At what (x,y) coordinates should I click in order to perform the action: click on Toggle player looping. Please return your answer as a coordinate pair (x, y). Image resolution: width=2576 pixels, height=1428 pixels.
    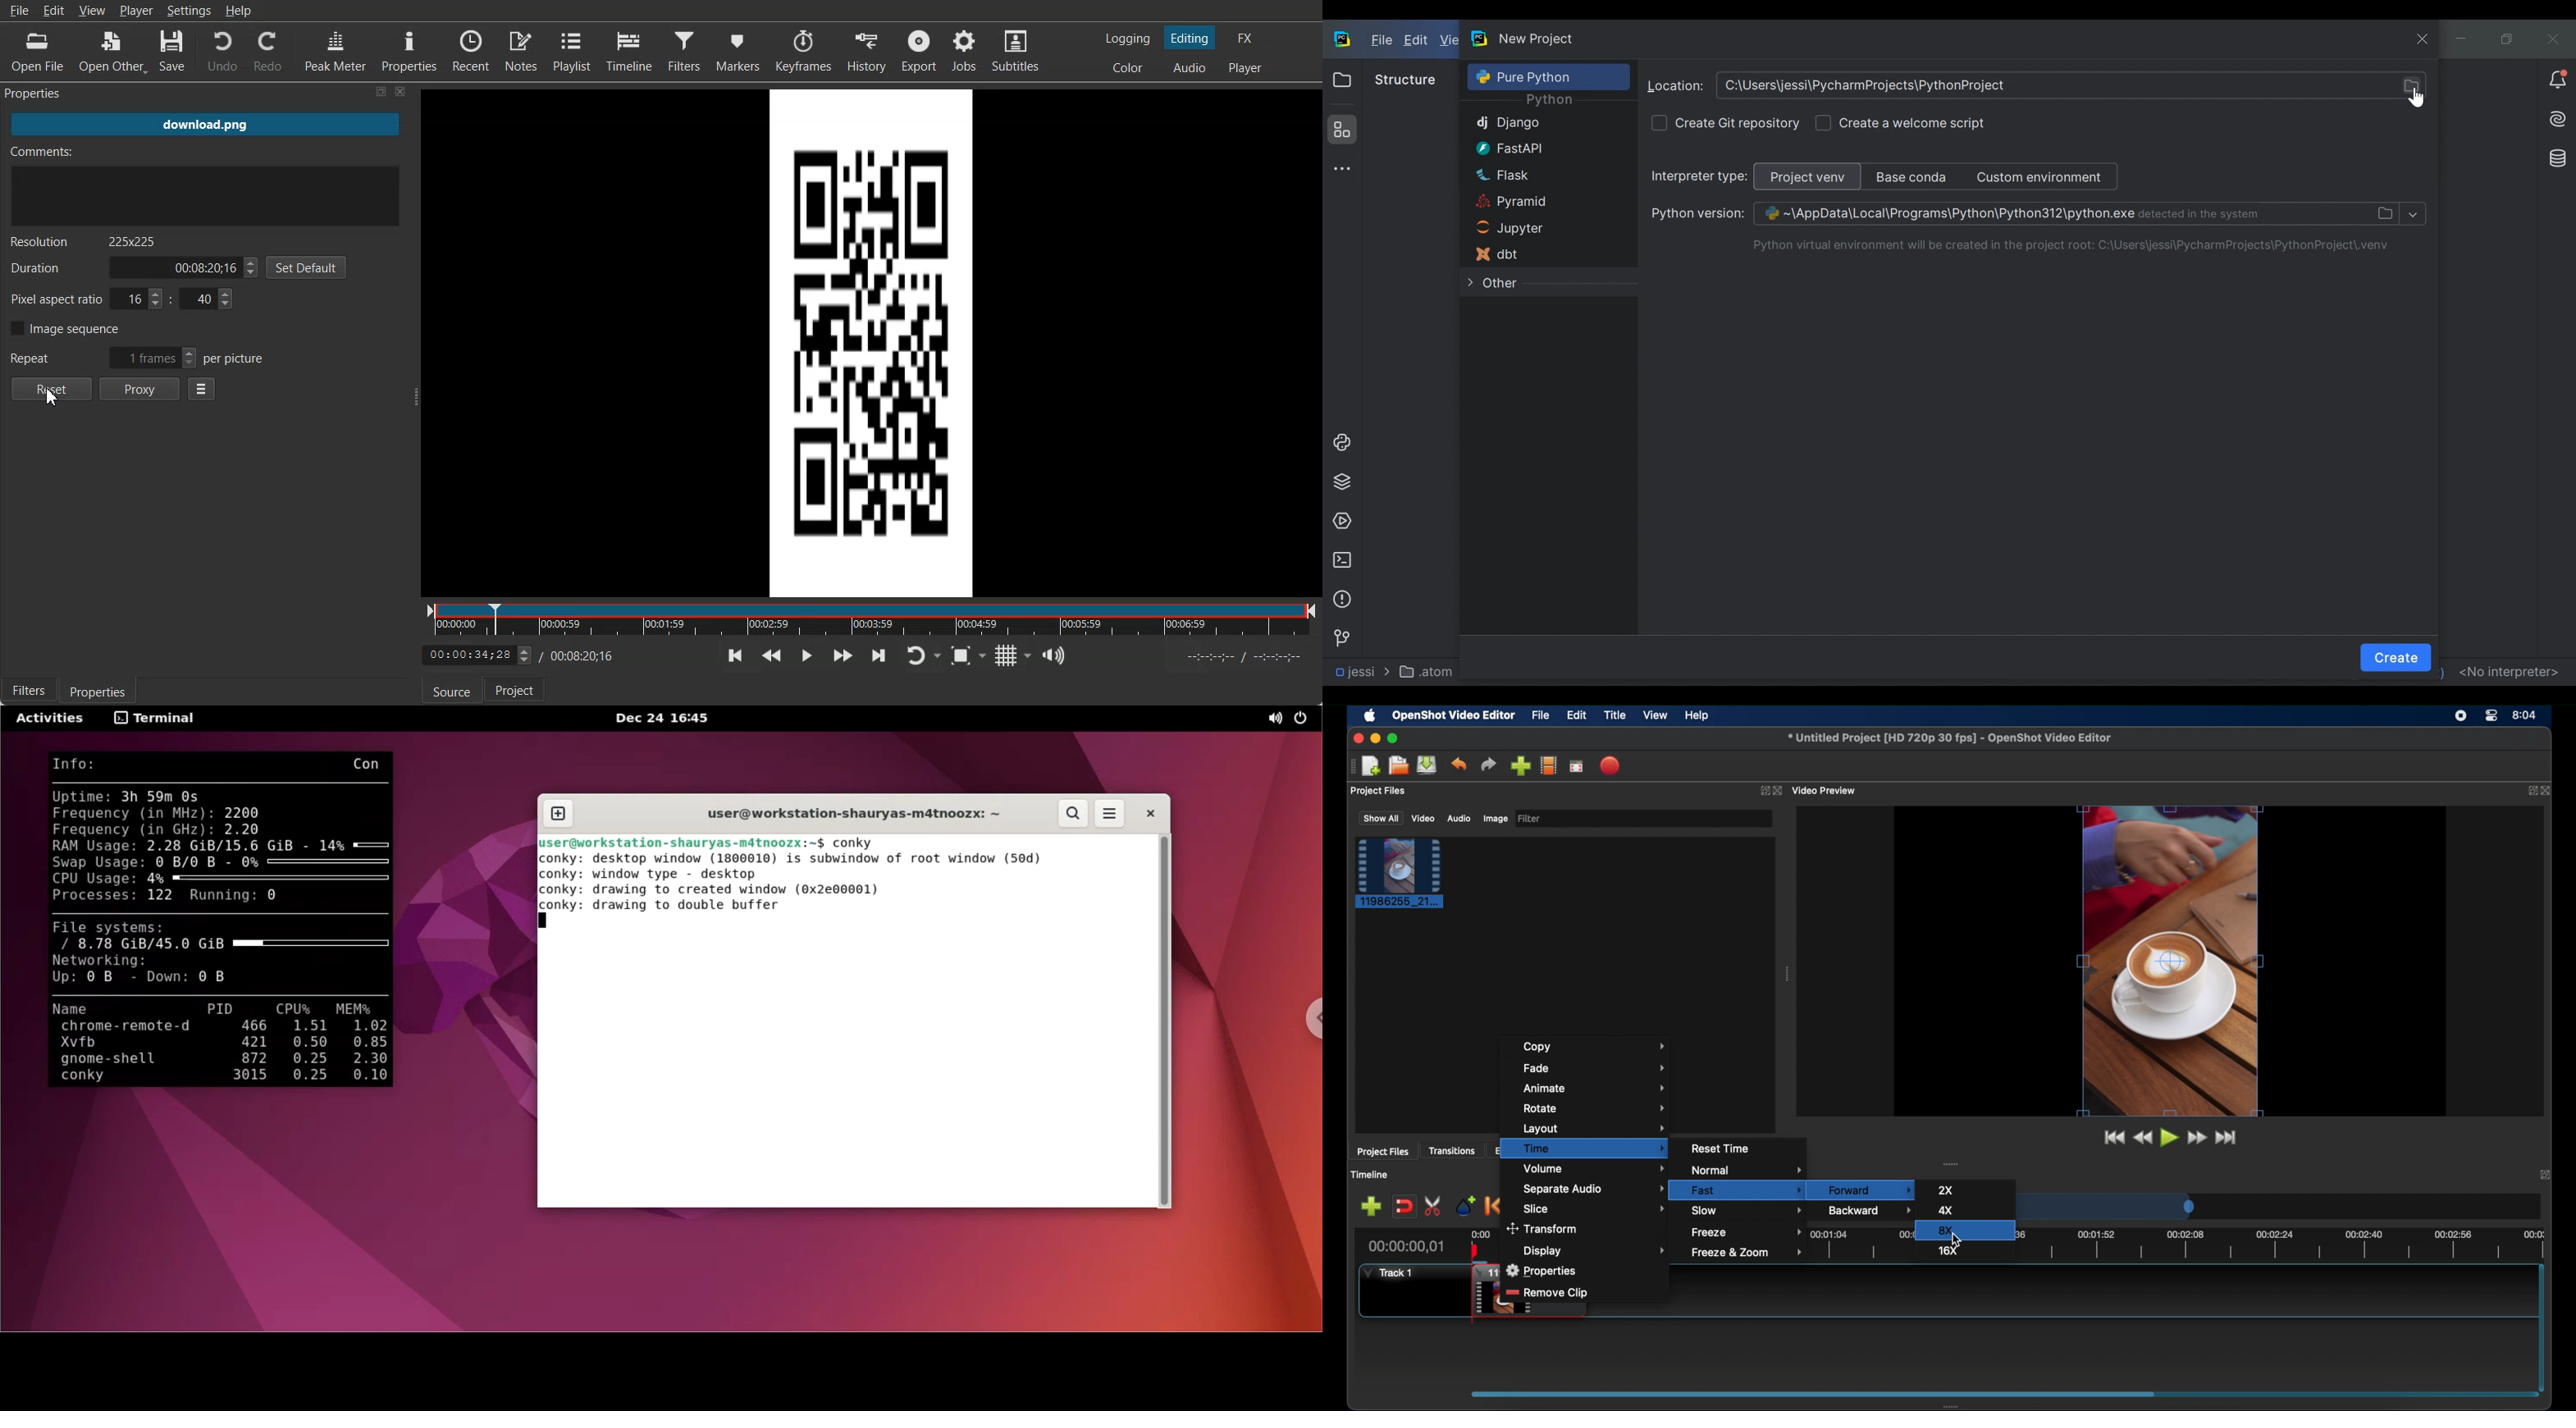
    Looking at the image, I should click on (923, 655).